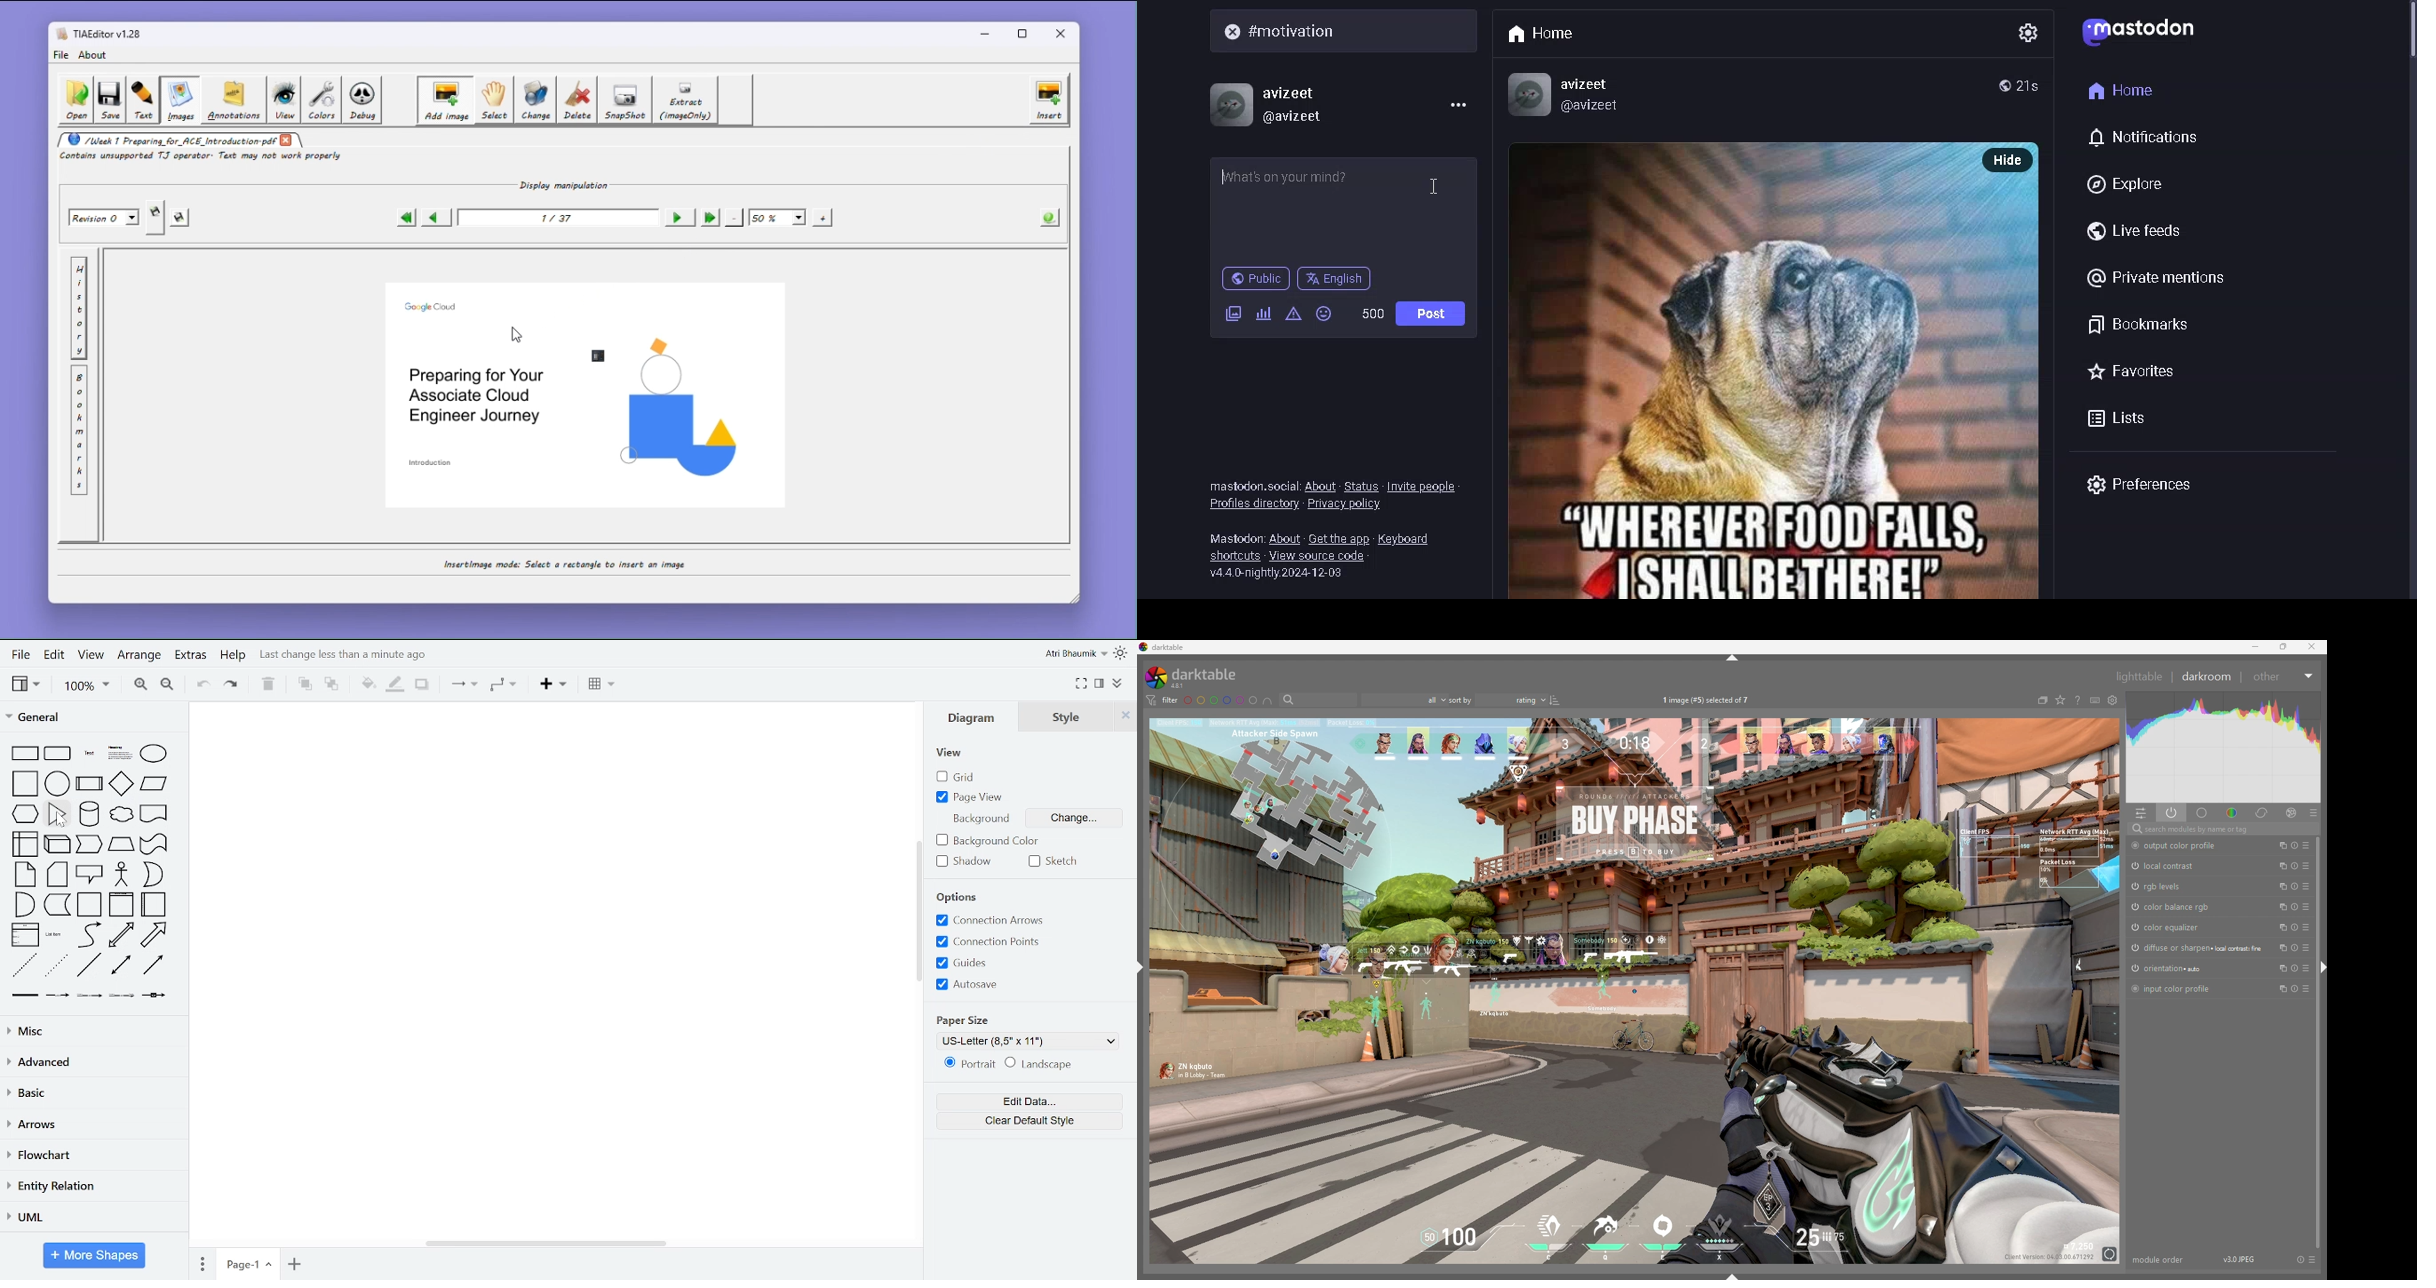  What do you see at coordinates (1293, 90) in the screenshot?
I see `username` at bounding box center [1293, 90].